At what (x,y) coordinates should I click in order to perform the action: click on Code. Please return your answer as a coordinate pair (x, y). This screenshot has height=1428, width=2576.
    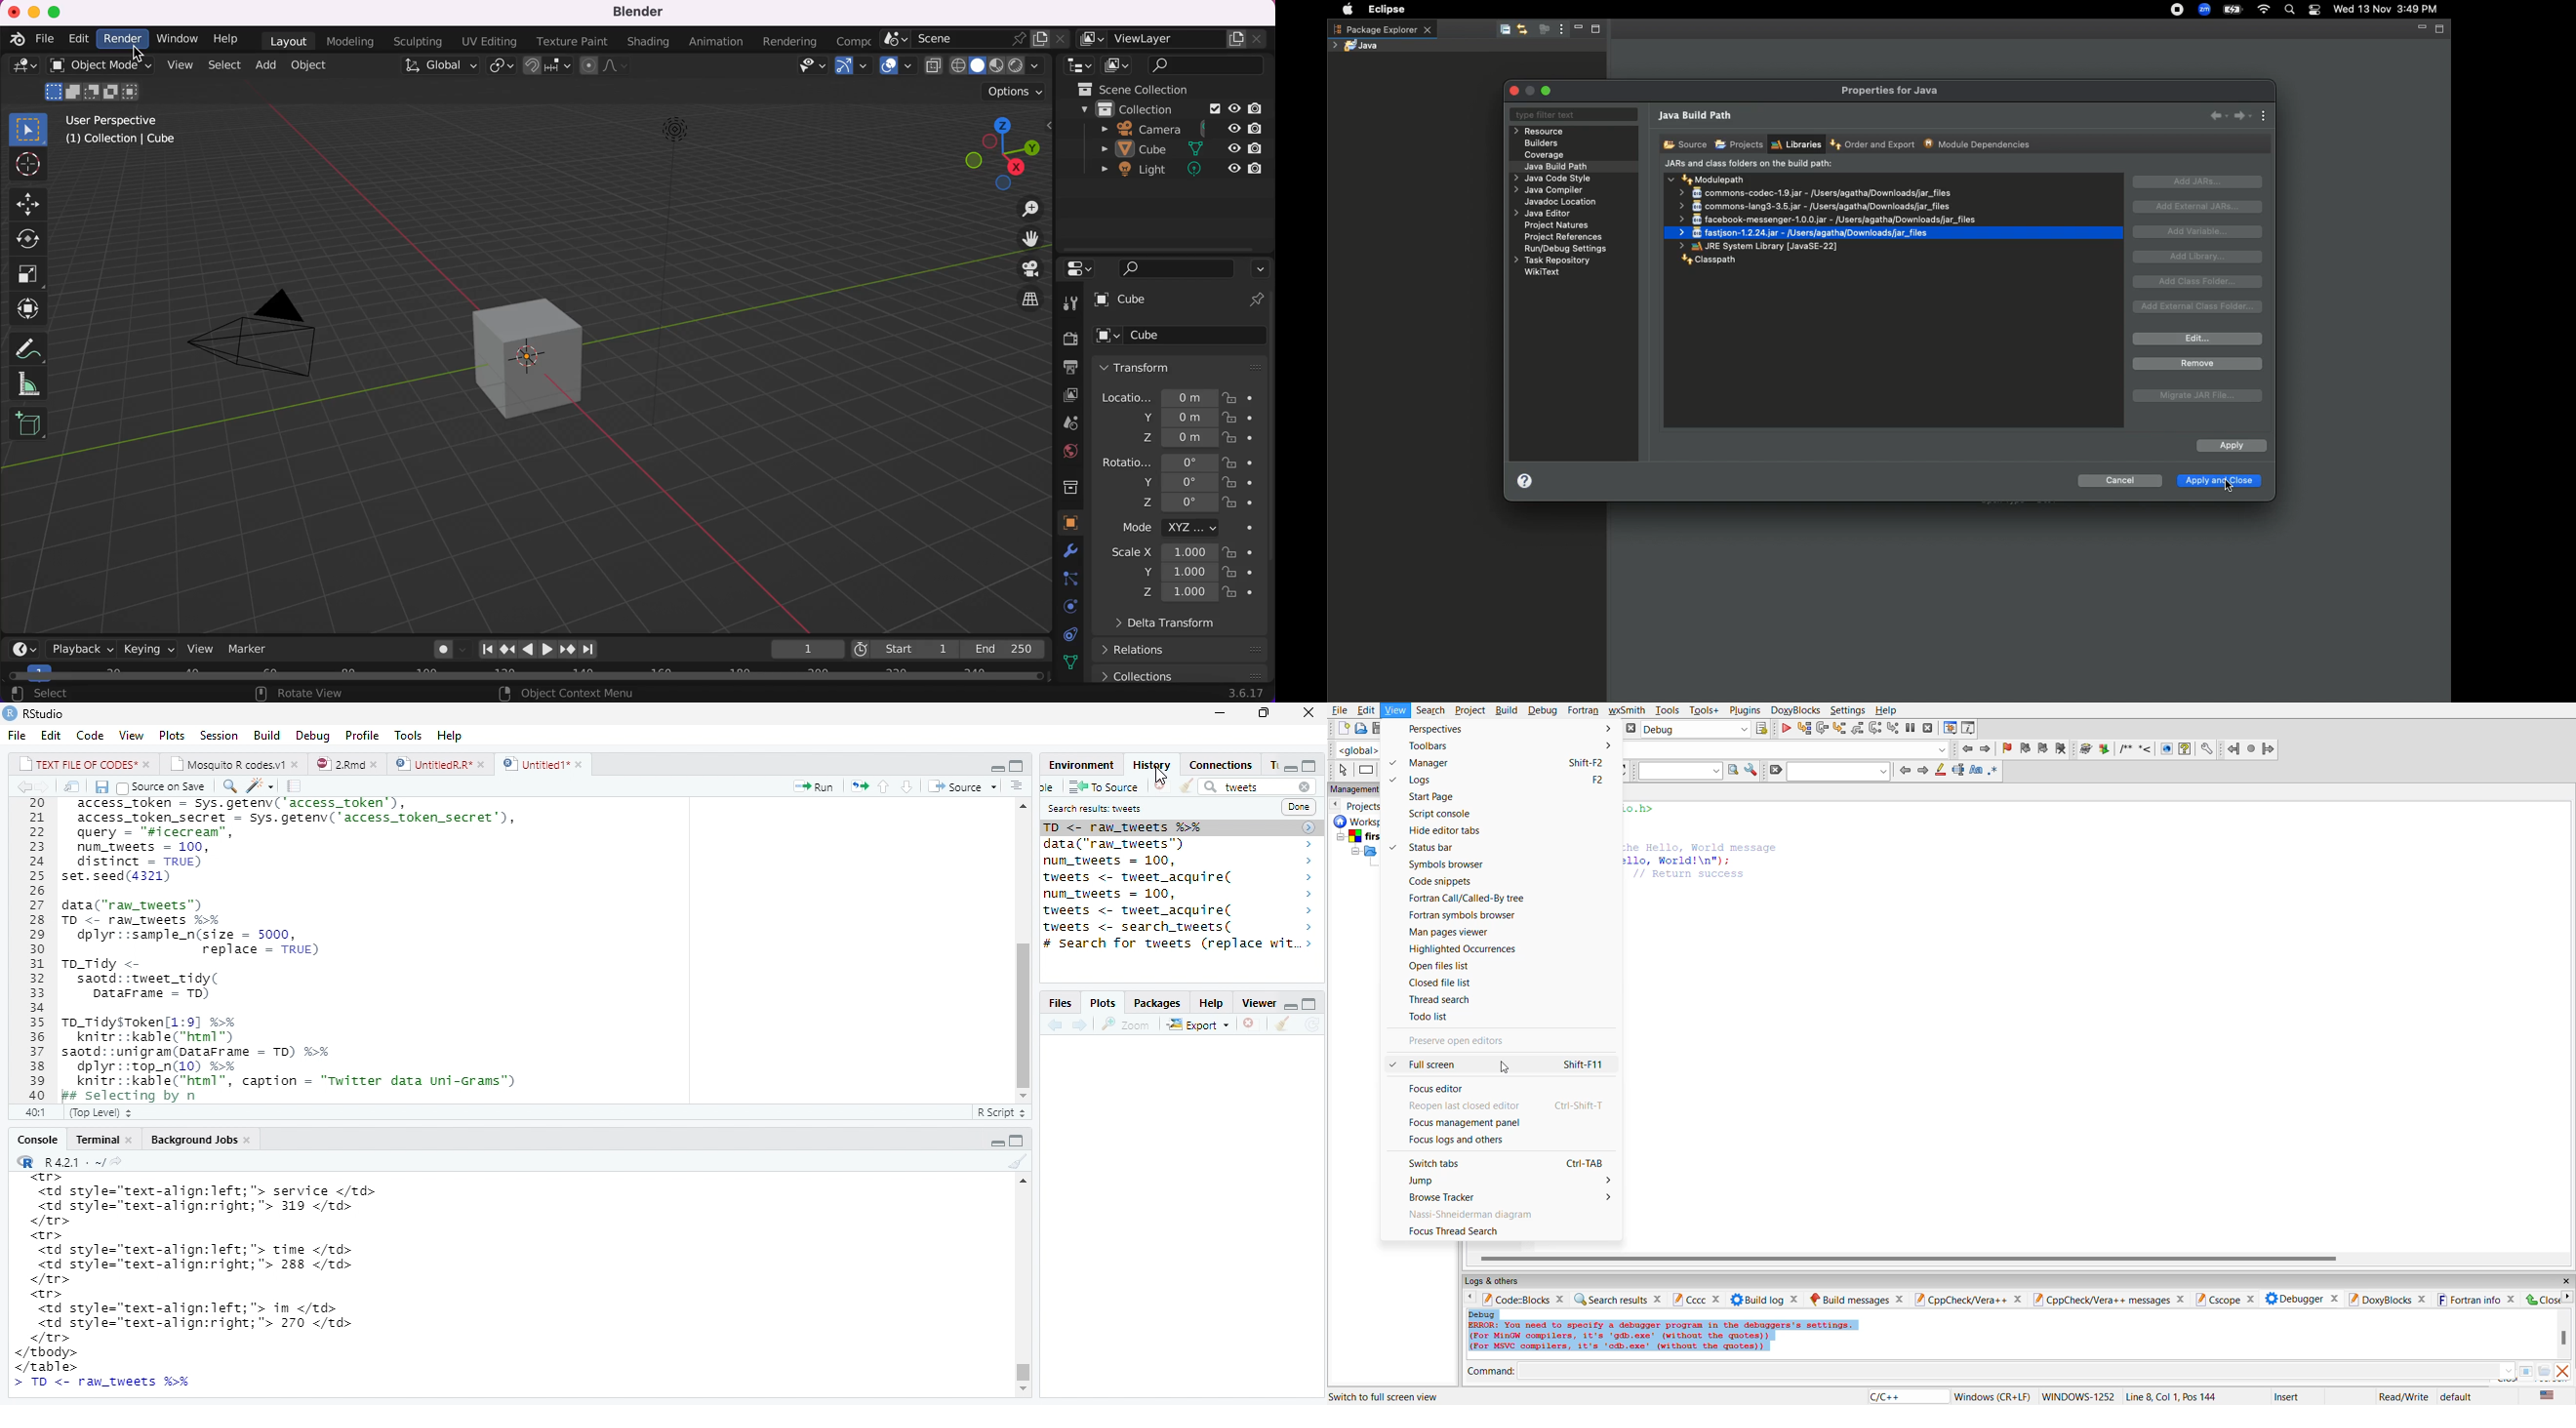
    Looking at the image, I should click on (90, 735).